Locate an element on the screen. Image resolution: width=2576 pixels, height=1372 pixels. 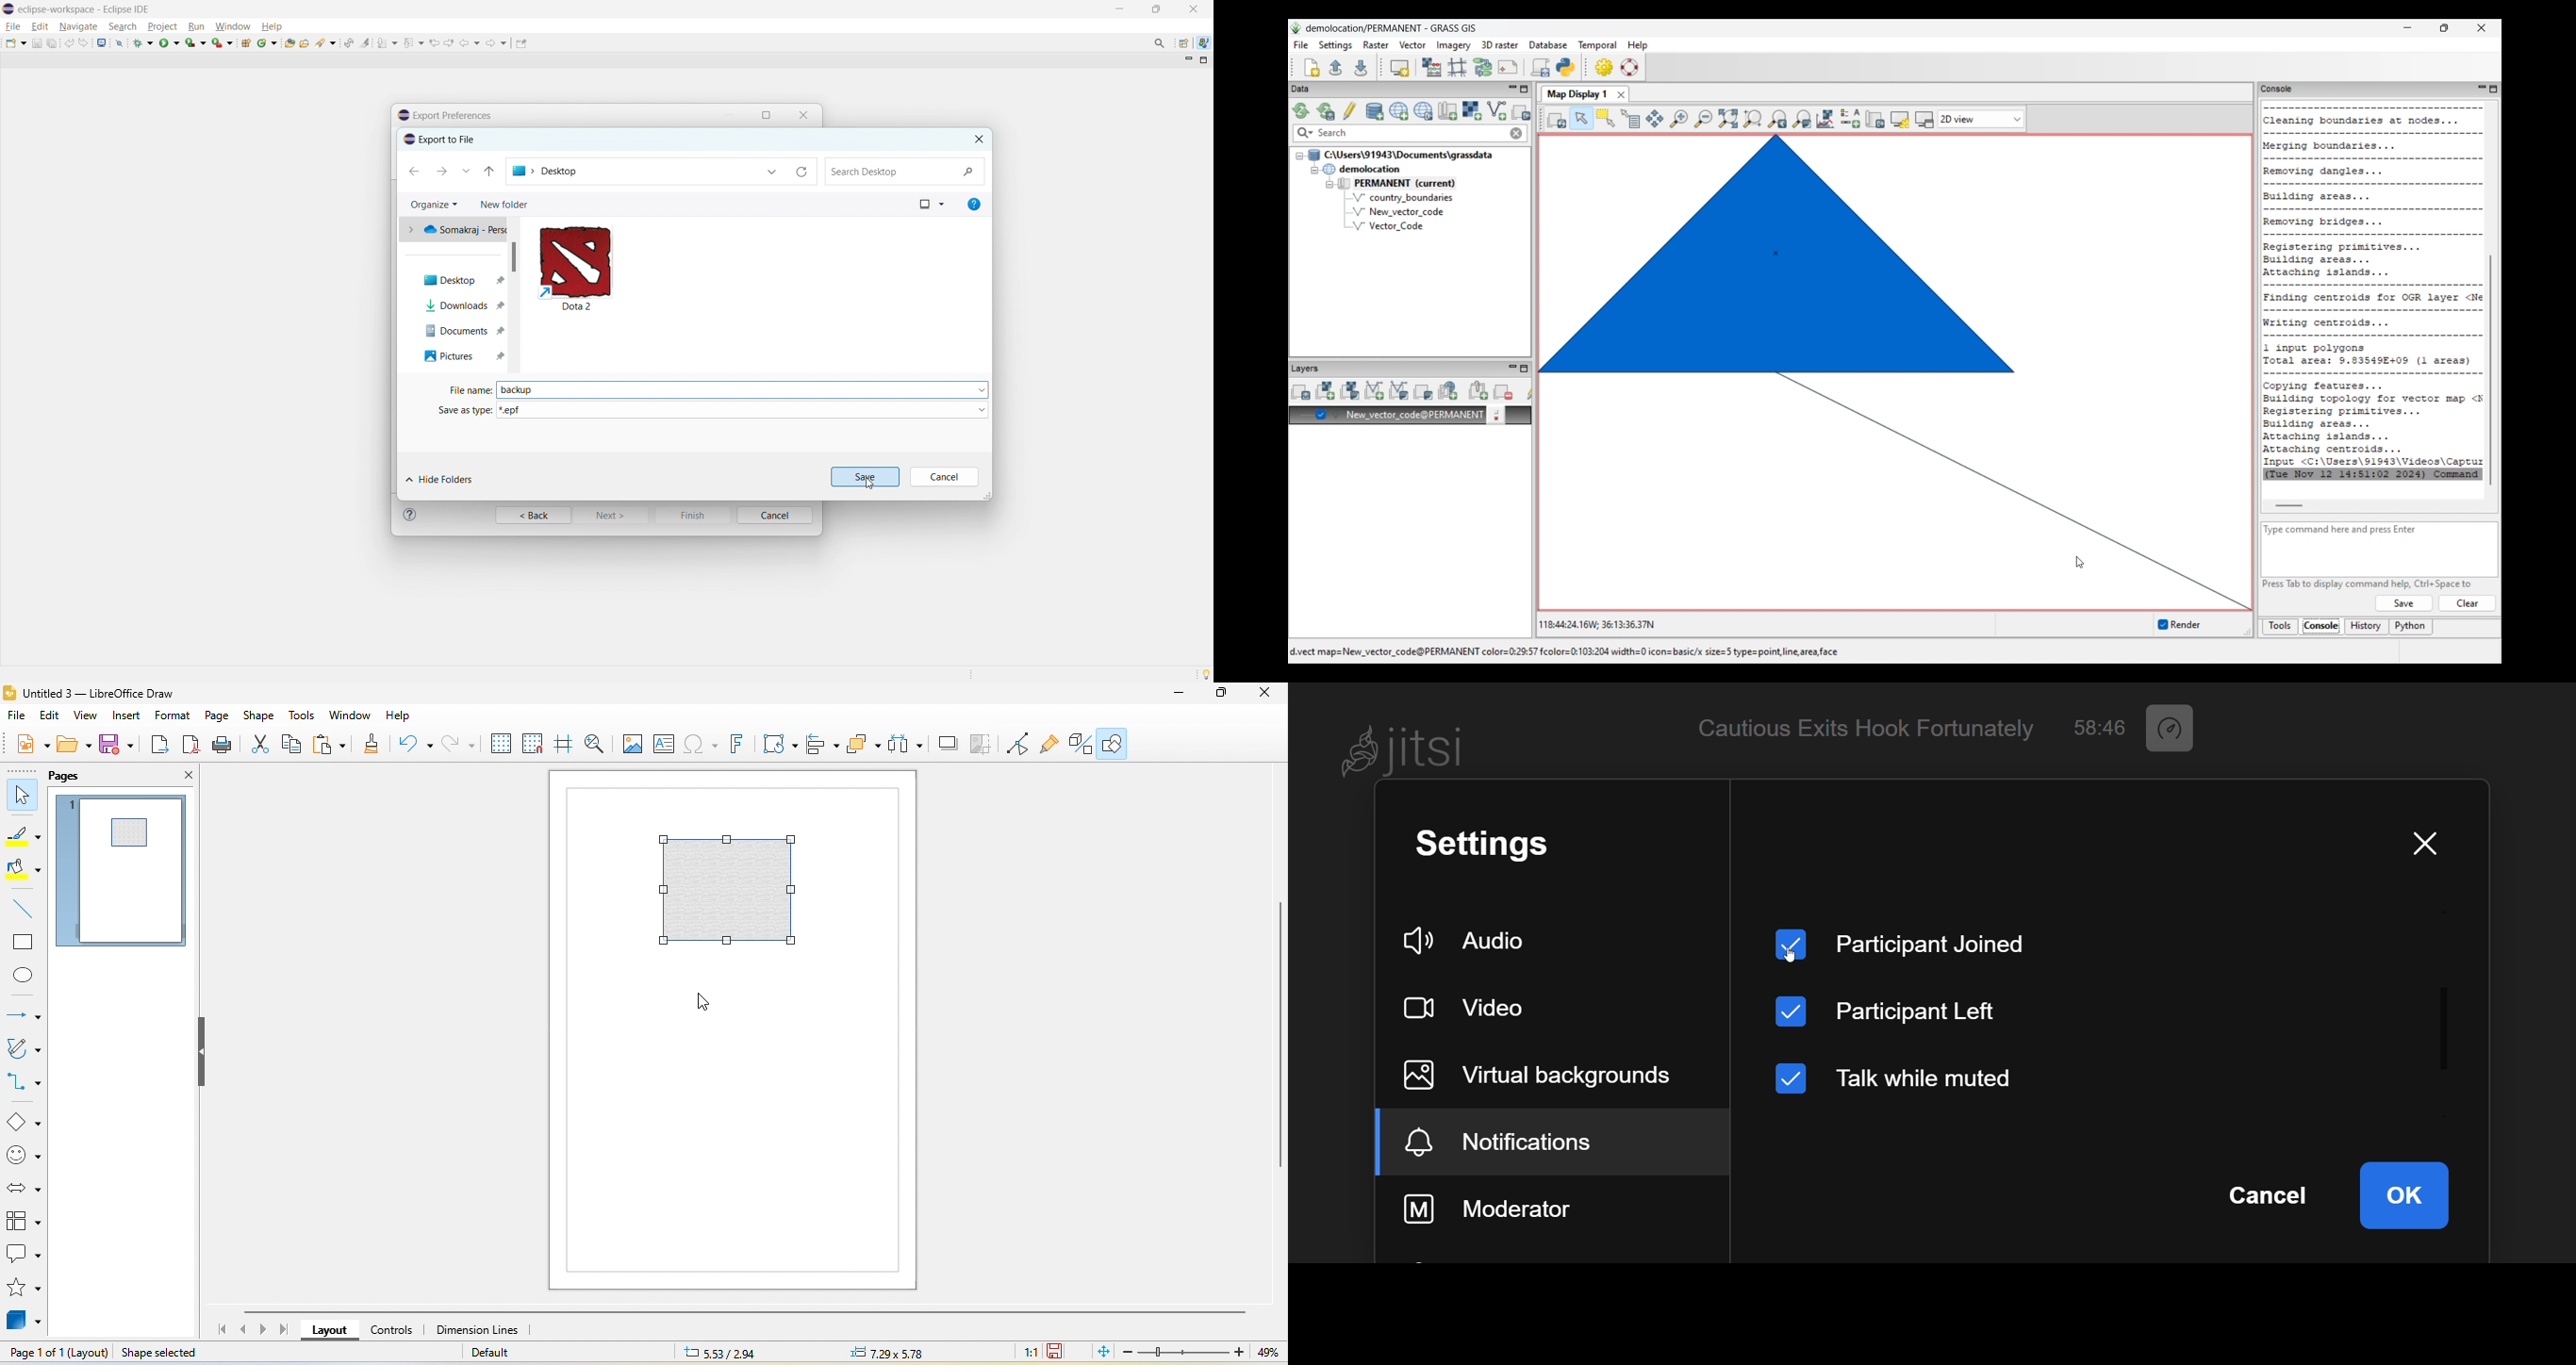
undo is located at coordinates (415, 744).